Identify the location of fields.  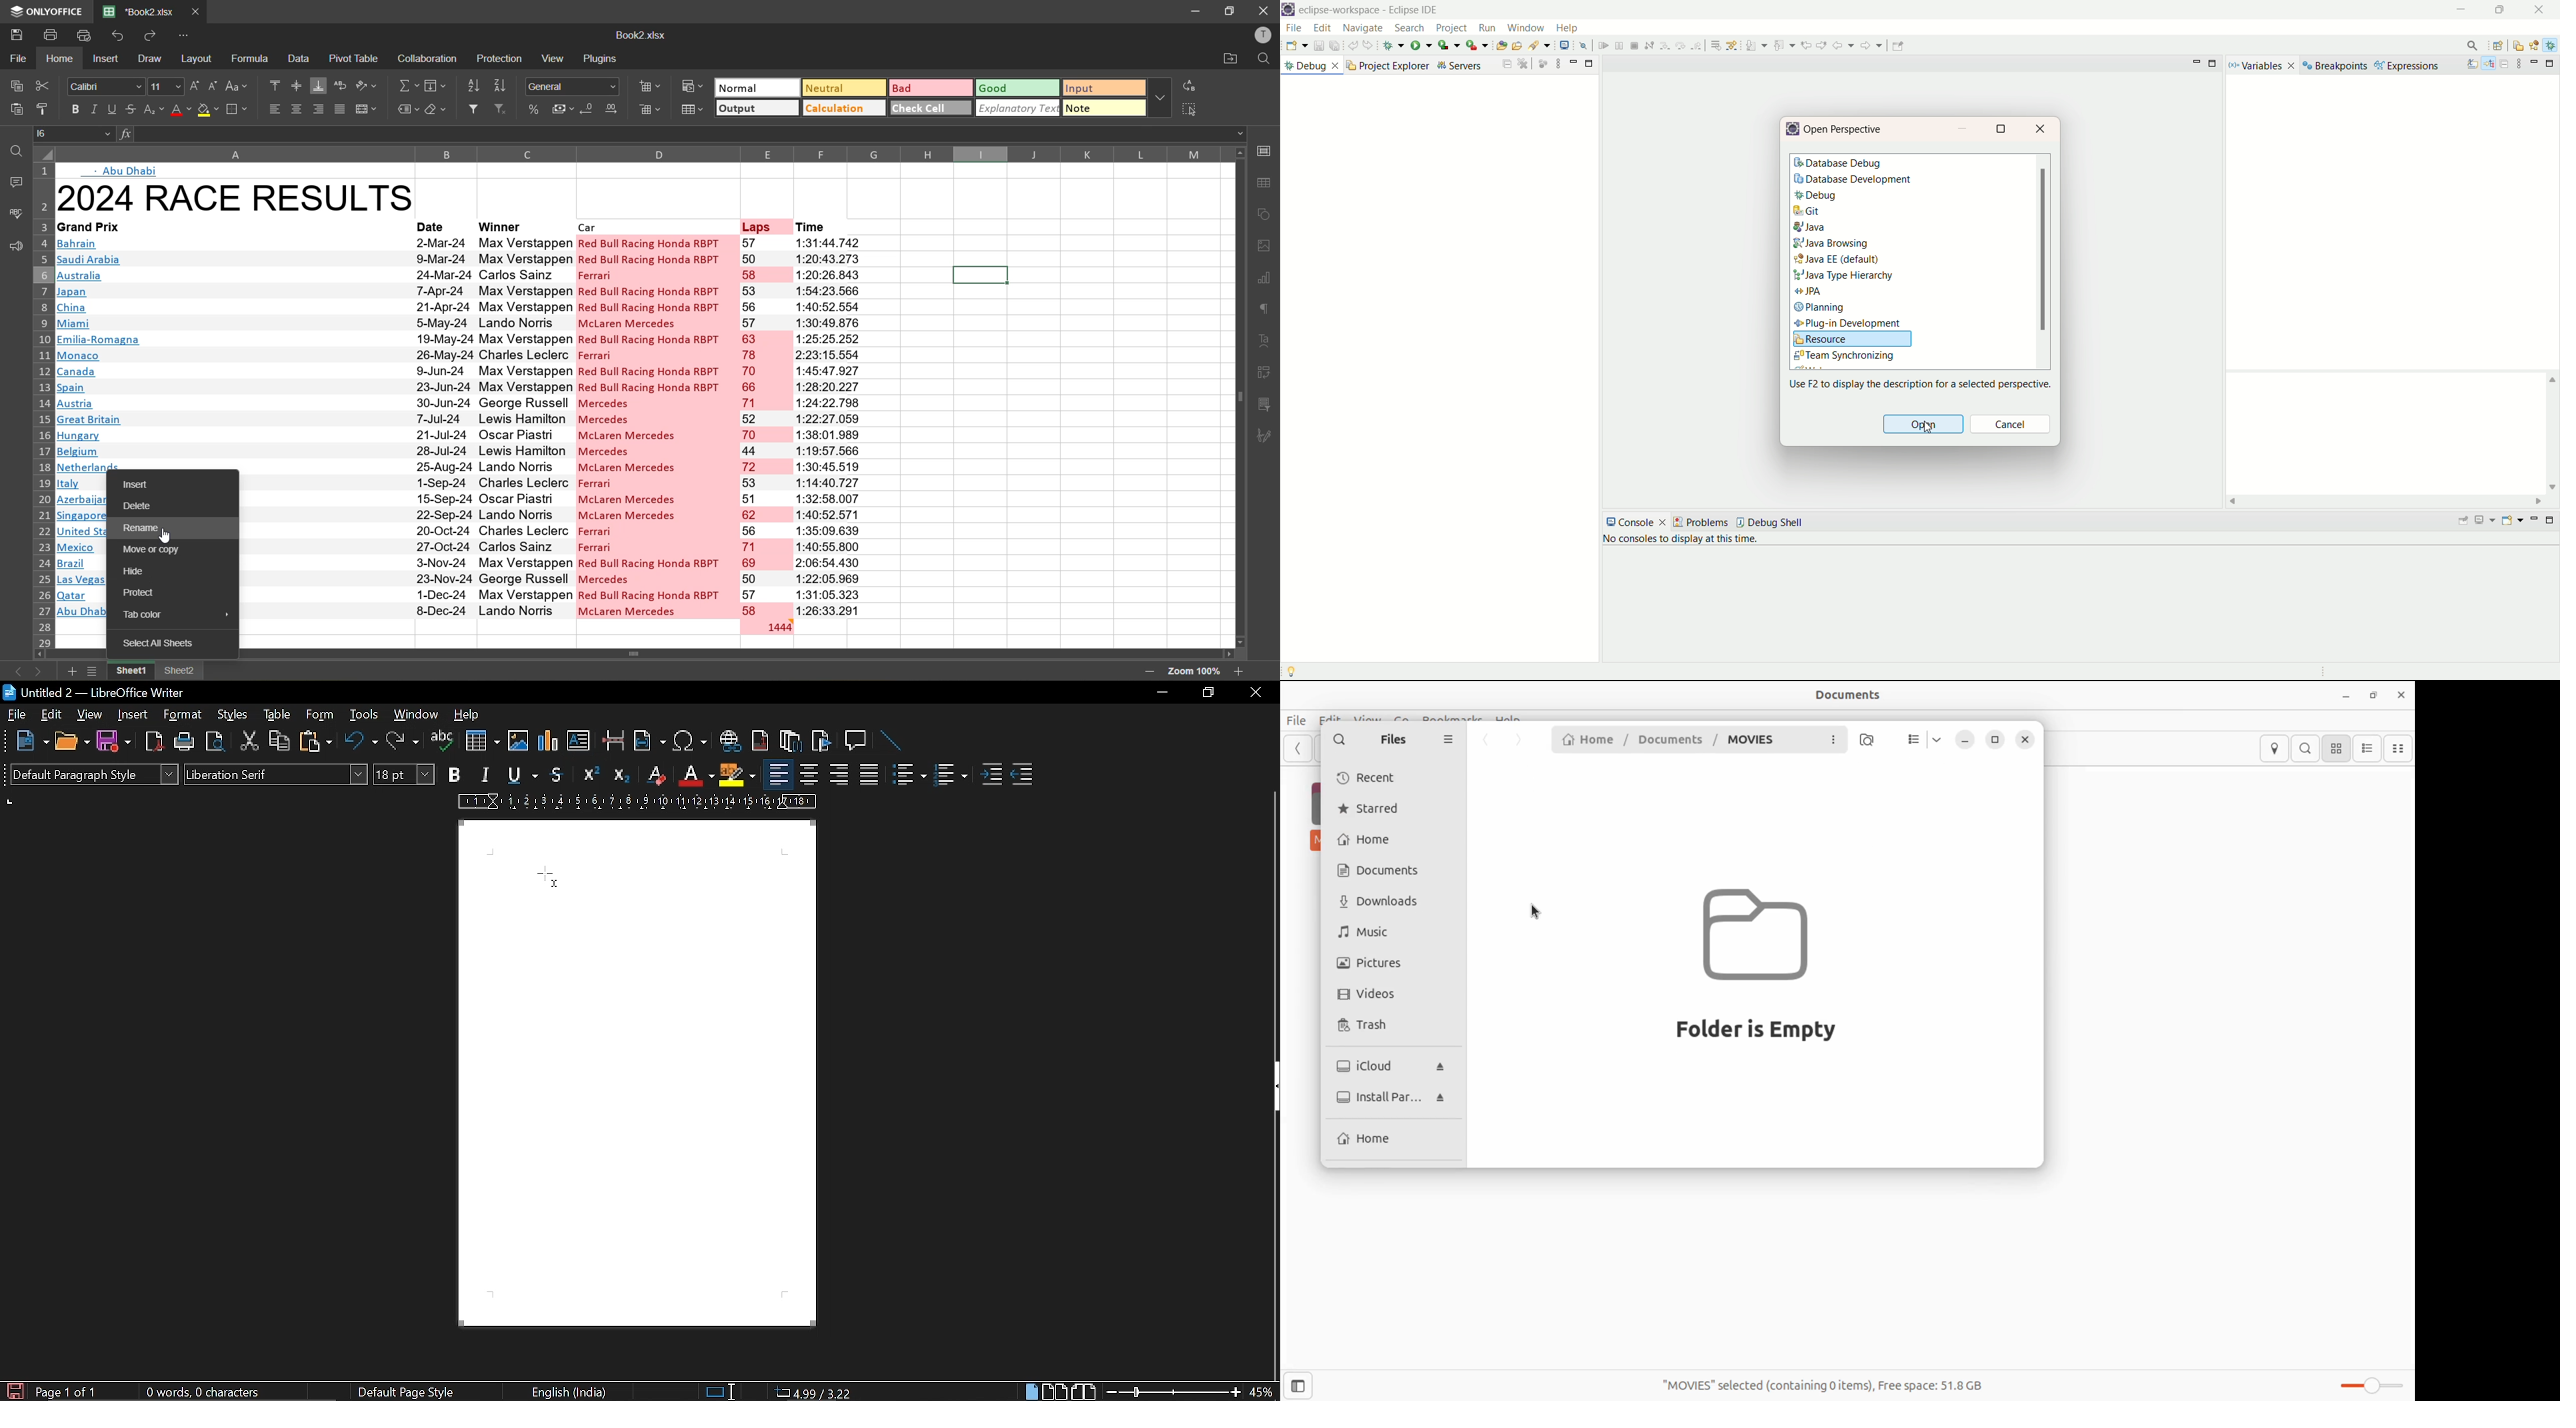
(439, 85).